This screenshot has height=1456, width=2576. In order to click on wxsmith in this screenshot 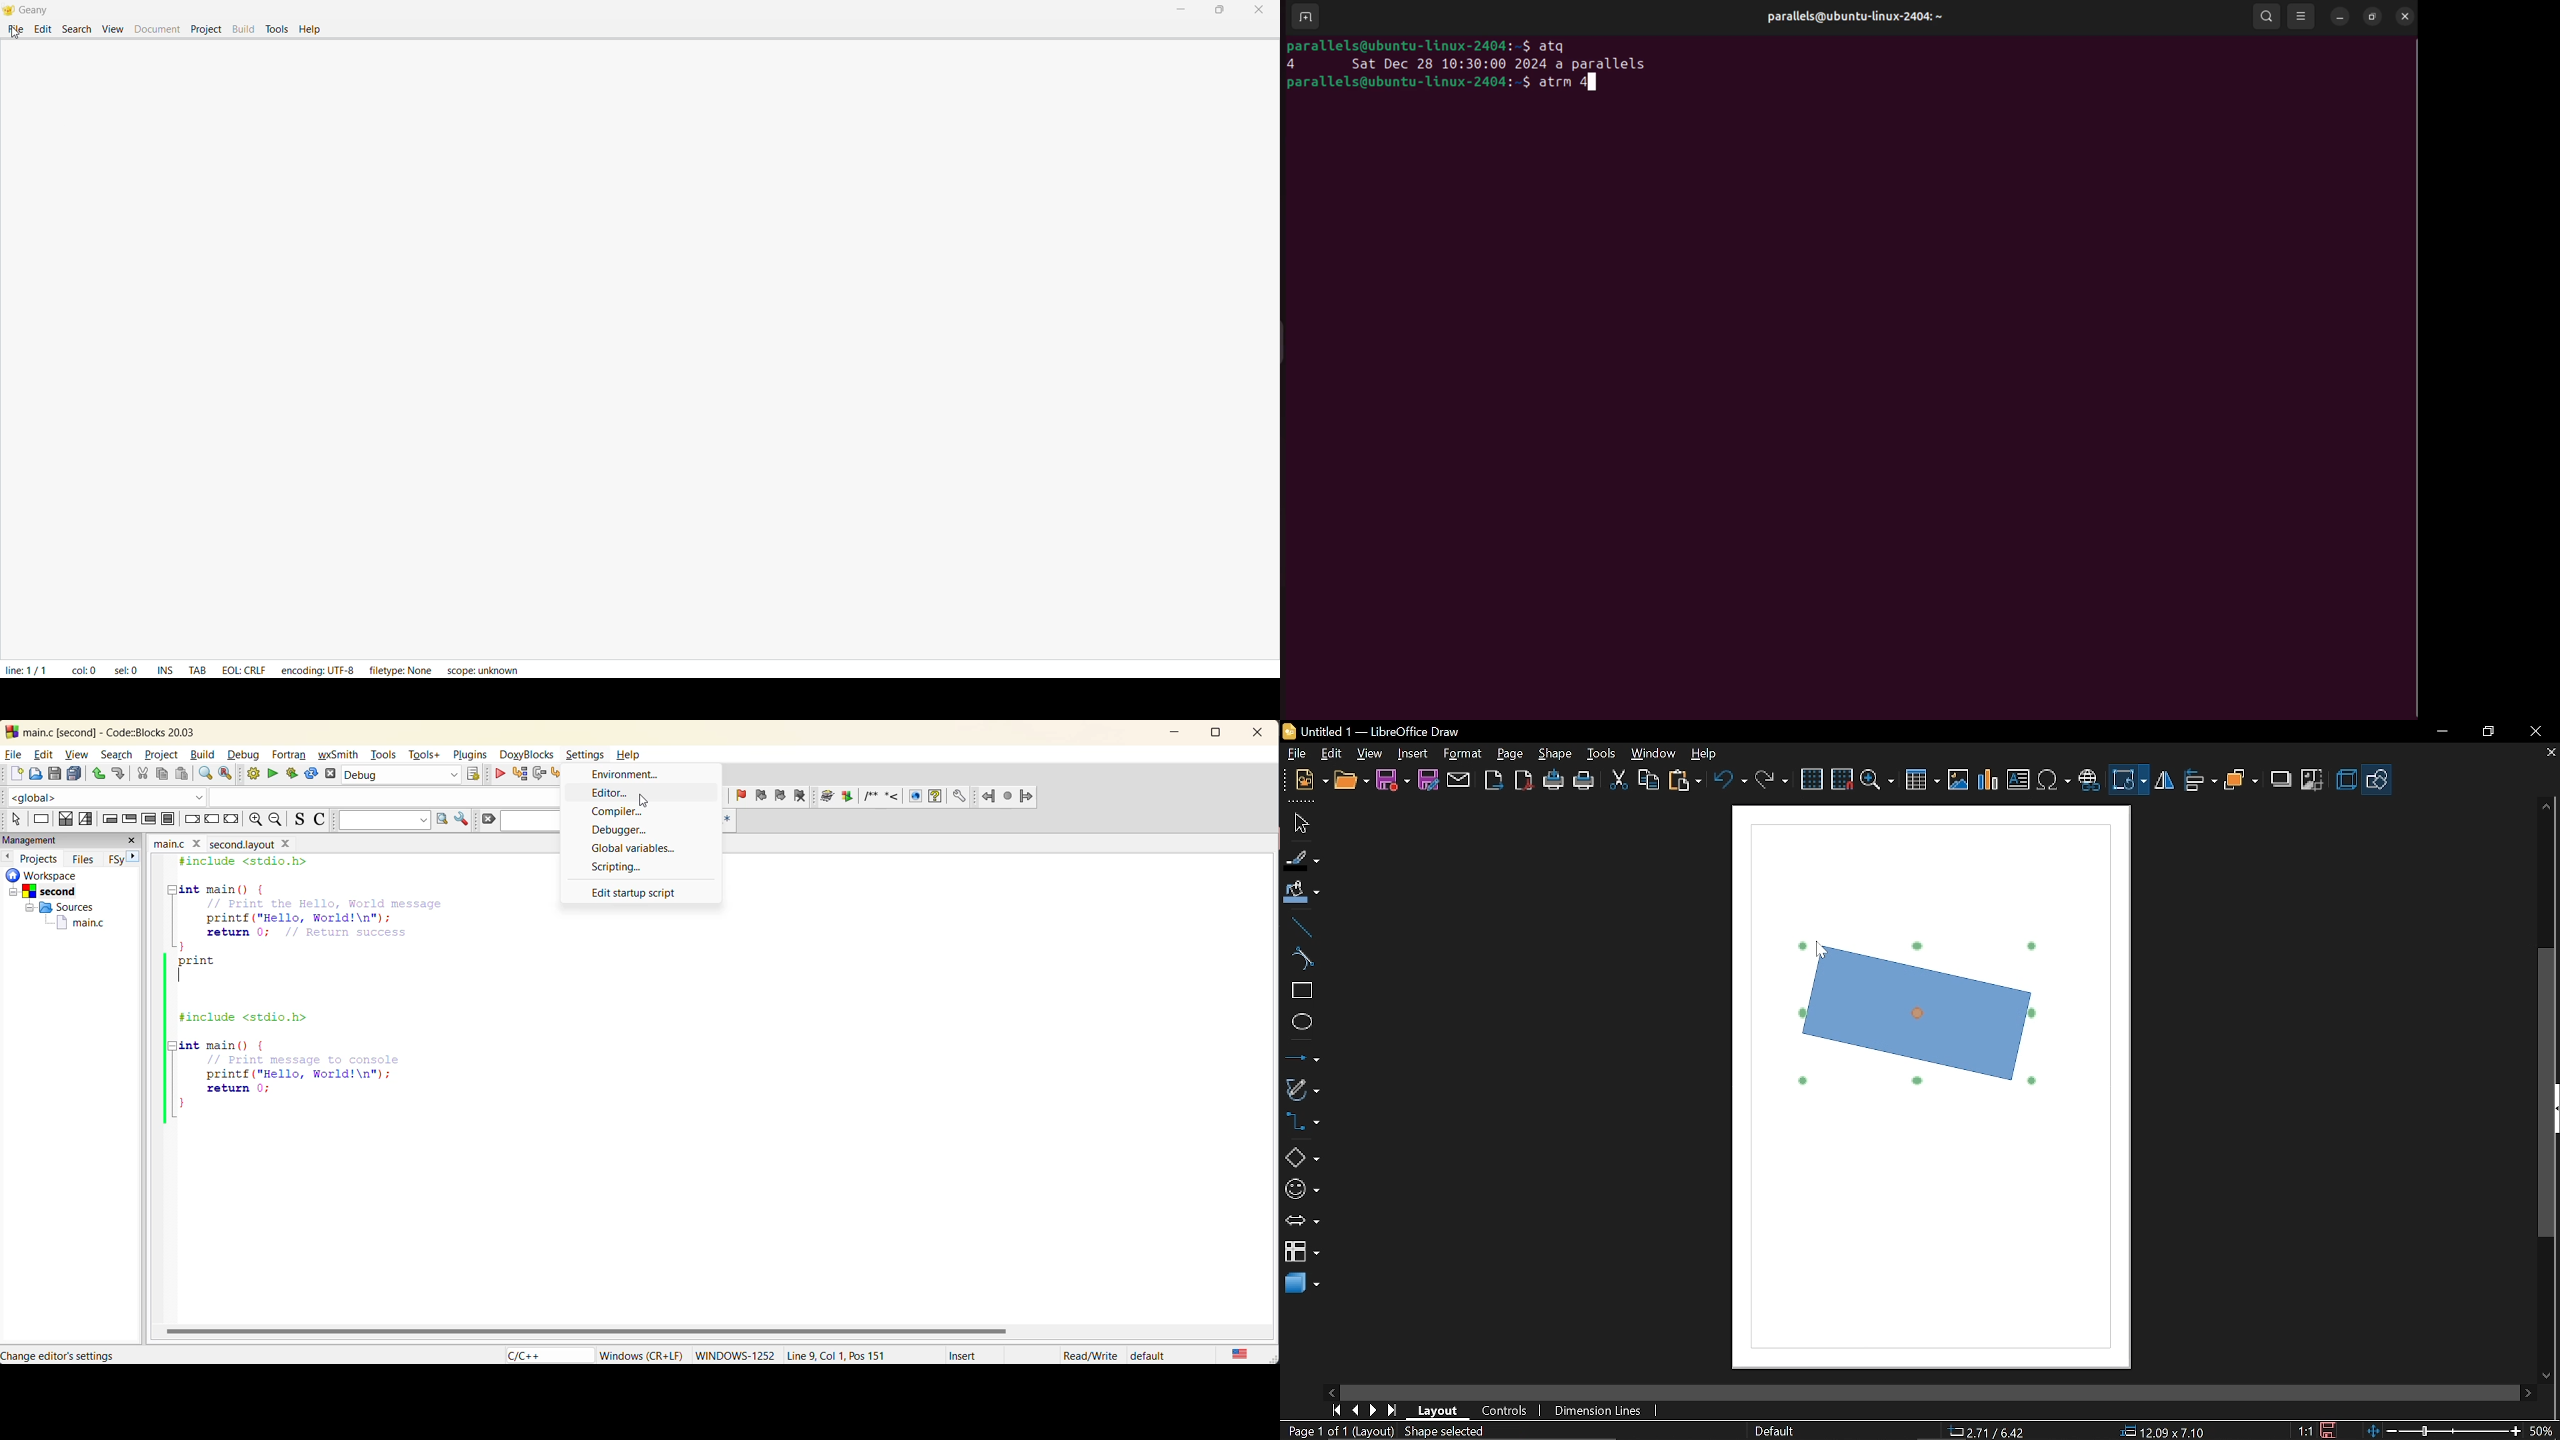, I will do `click(340, 756)`.